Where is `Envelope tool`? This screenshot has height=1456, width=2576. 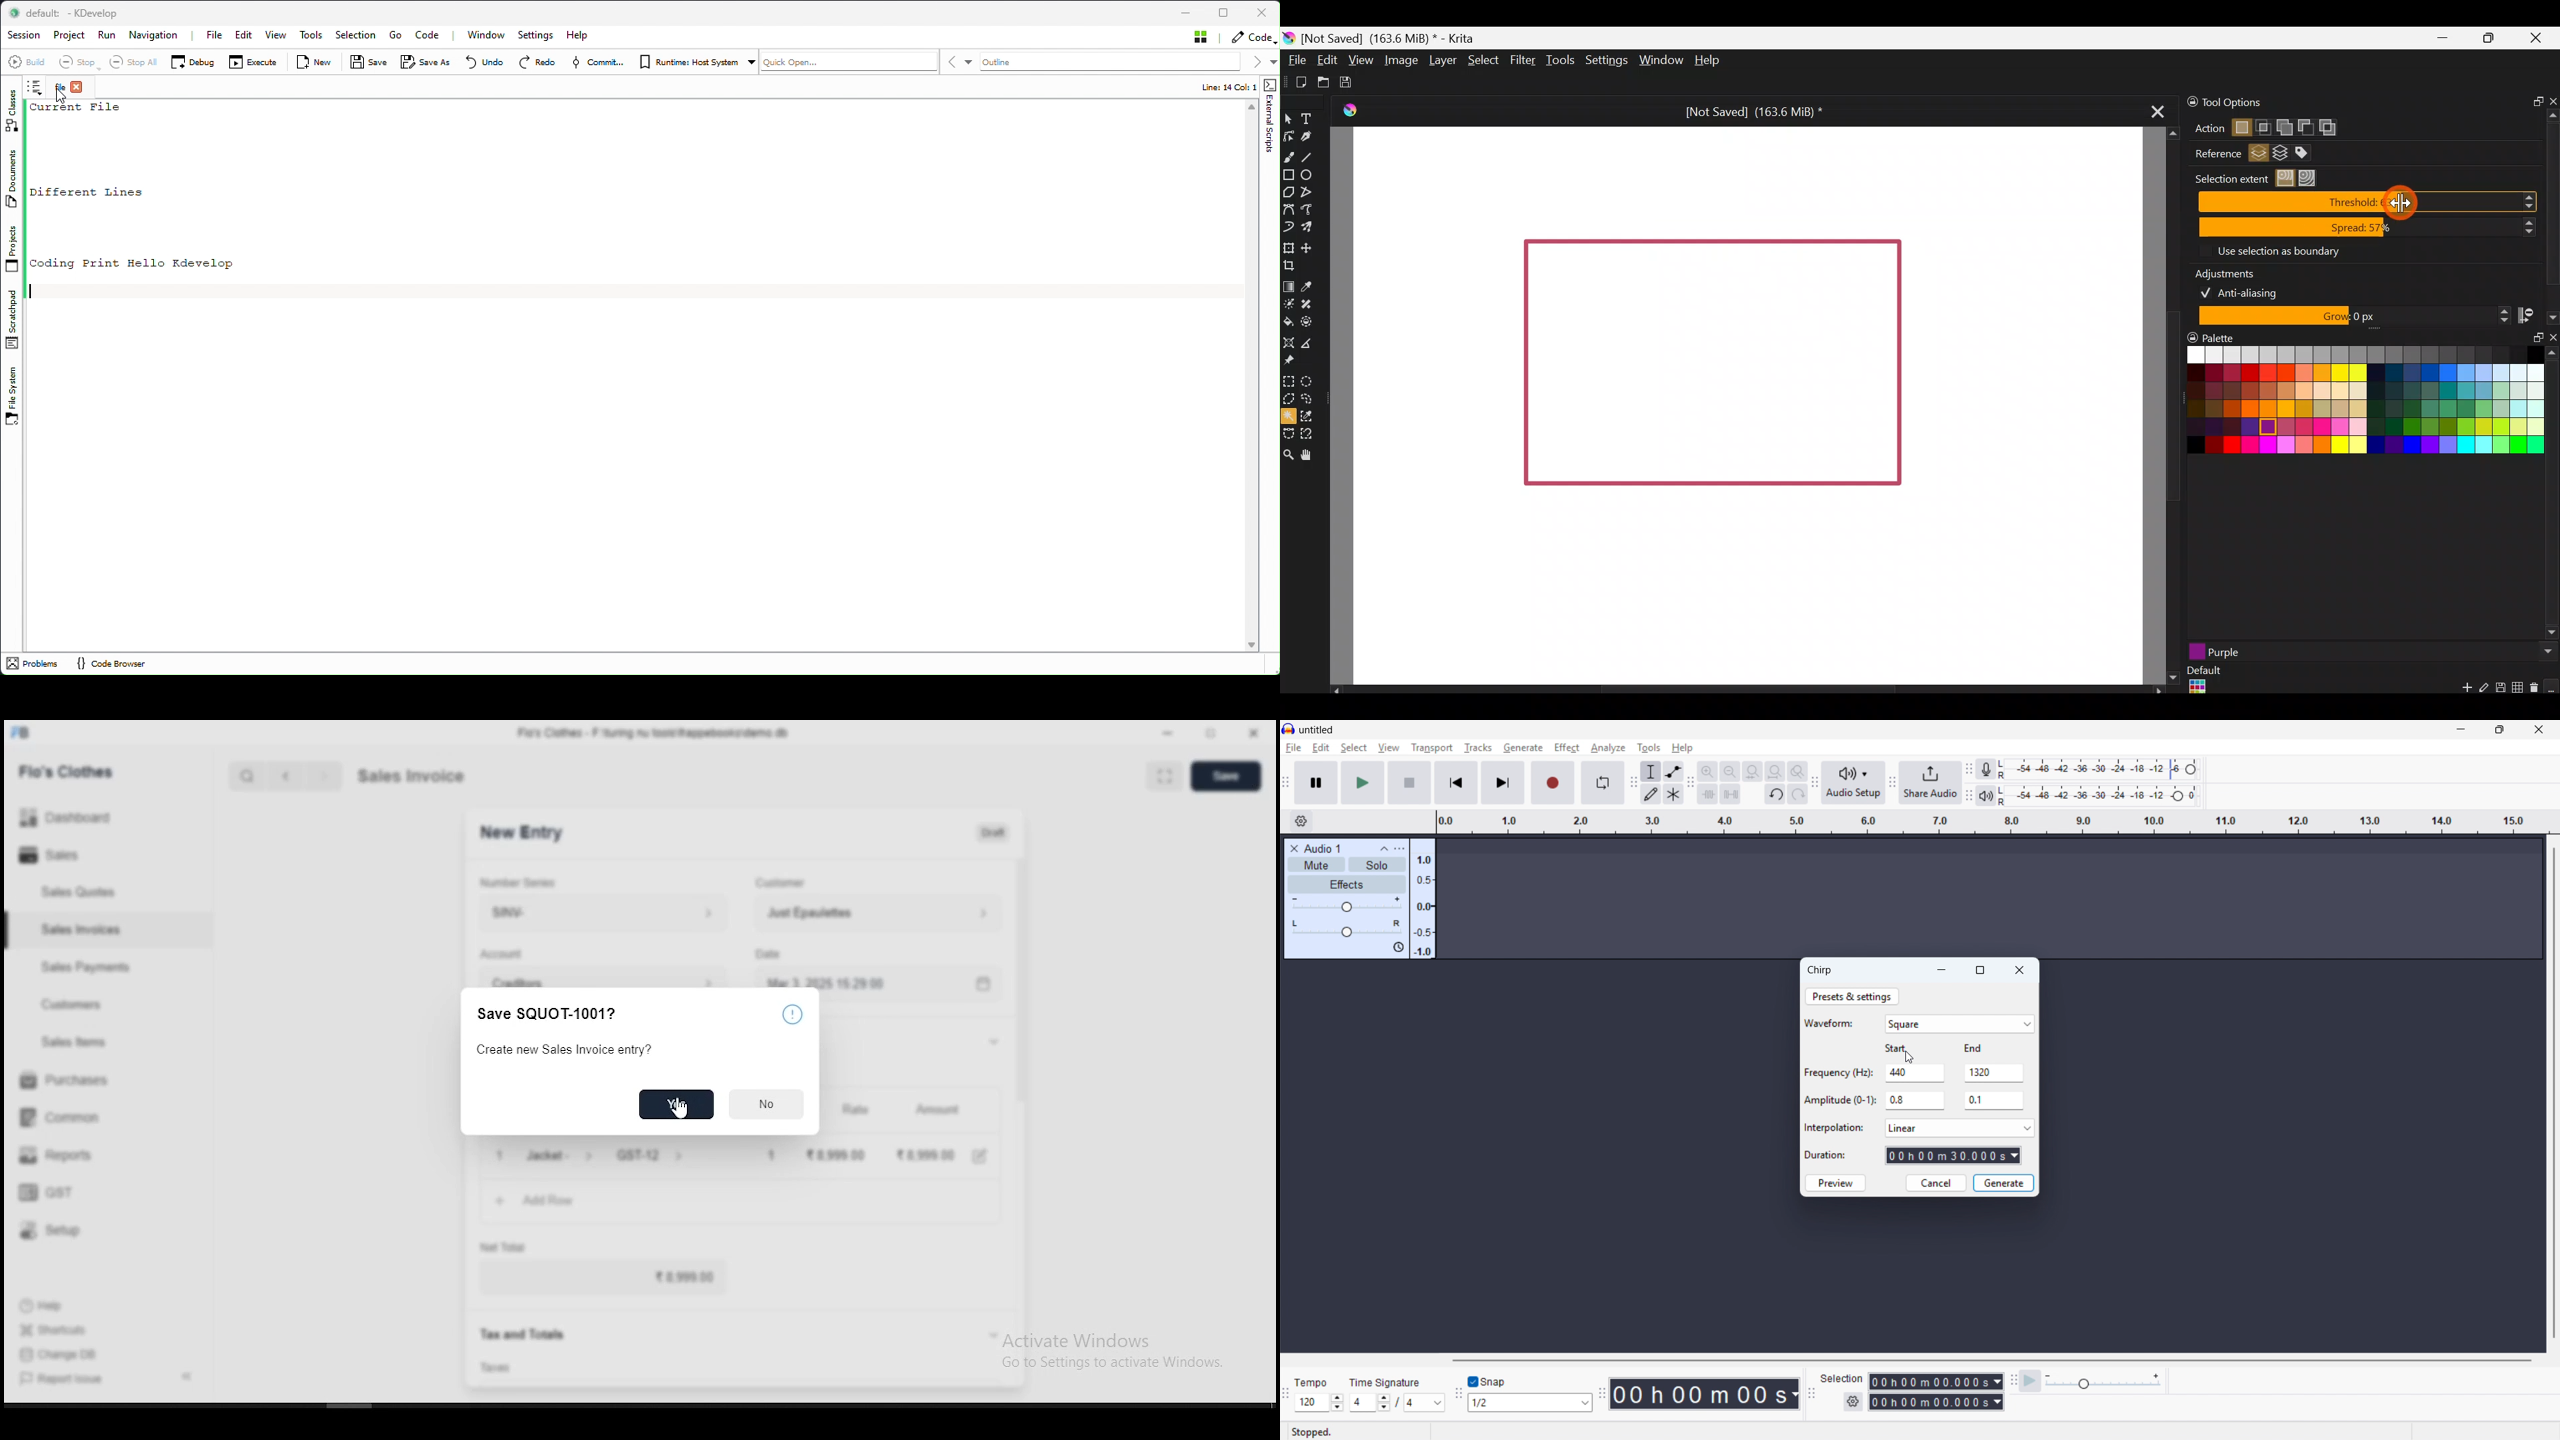
Envelope tool is located at coordinates (1674, 771).